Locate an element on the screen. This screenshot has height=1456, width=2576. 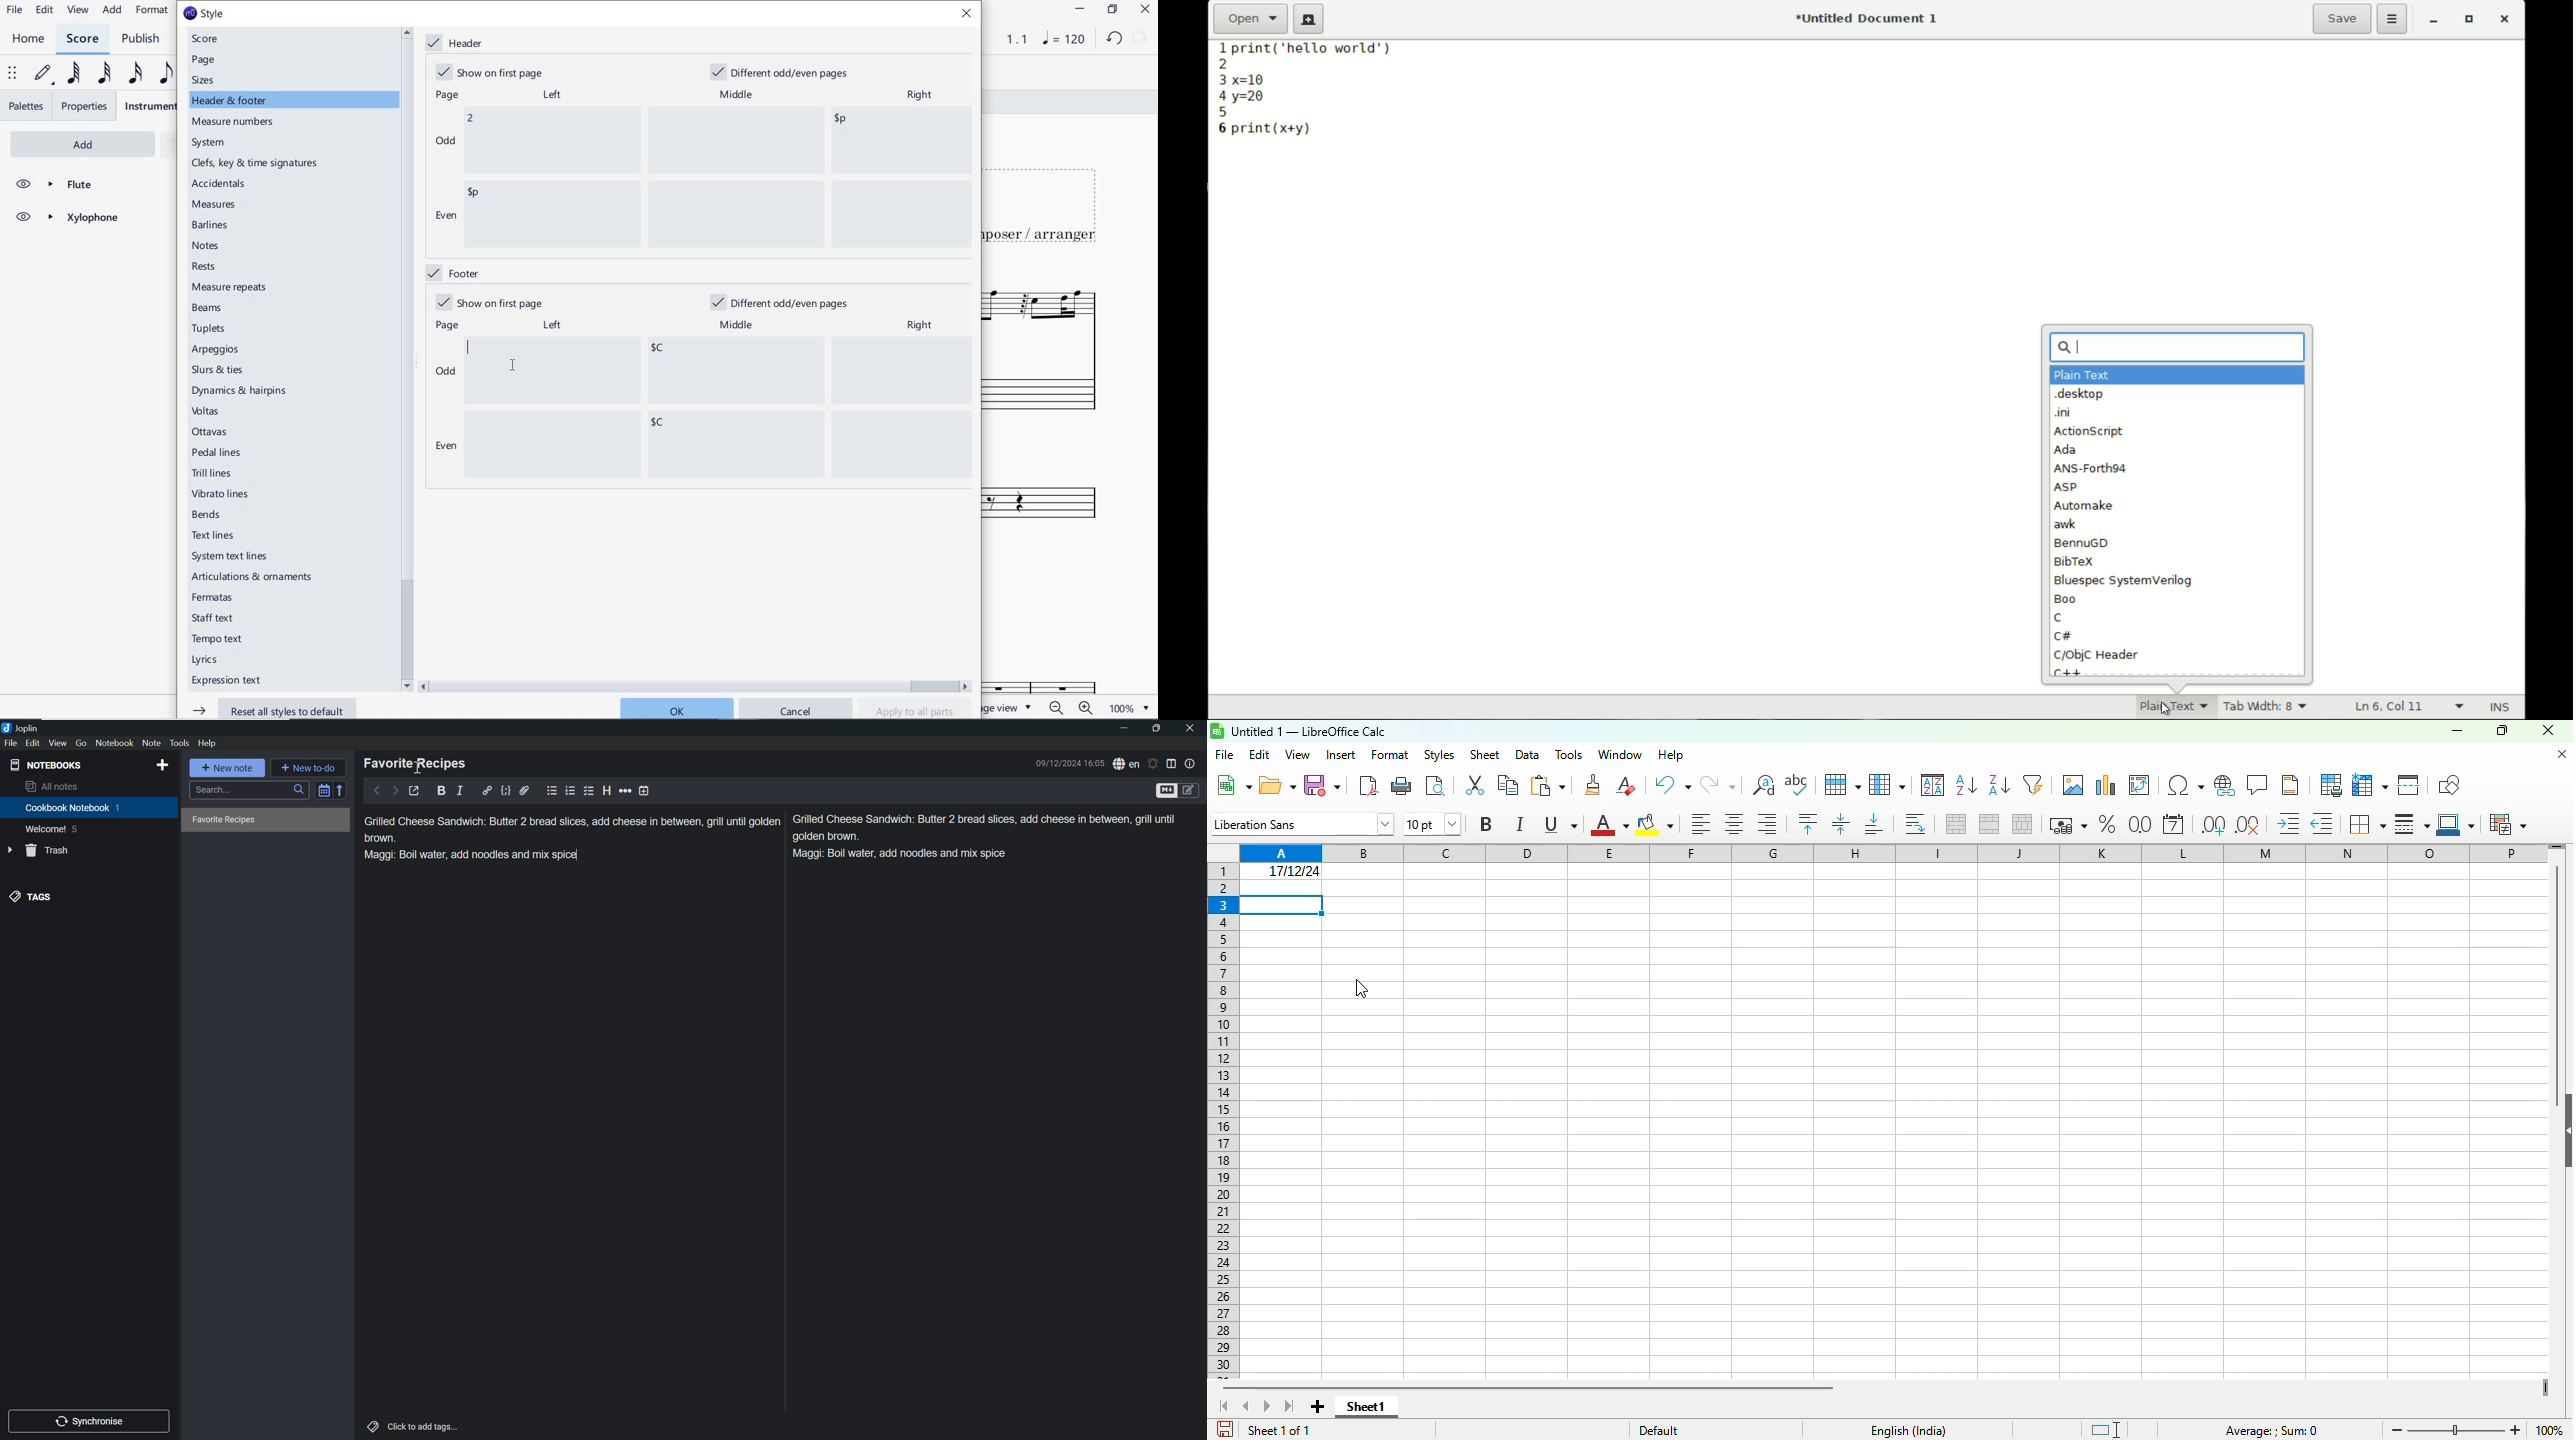
close app is located at coordinates (2506, 21).